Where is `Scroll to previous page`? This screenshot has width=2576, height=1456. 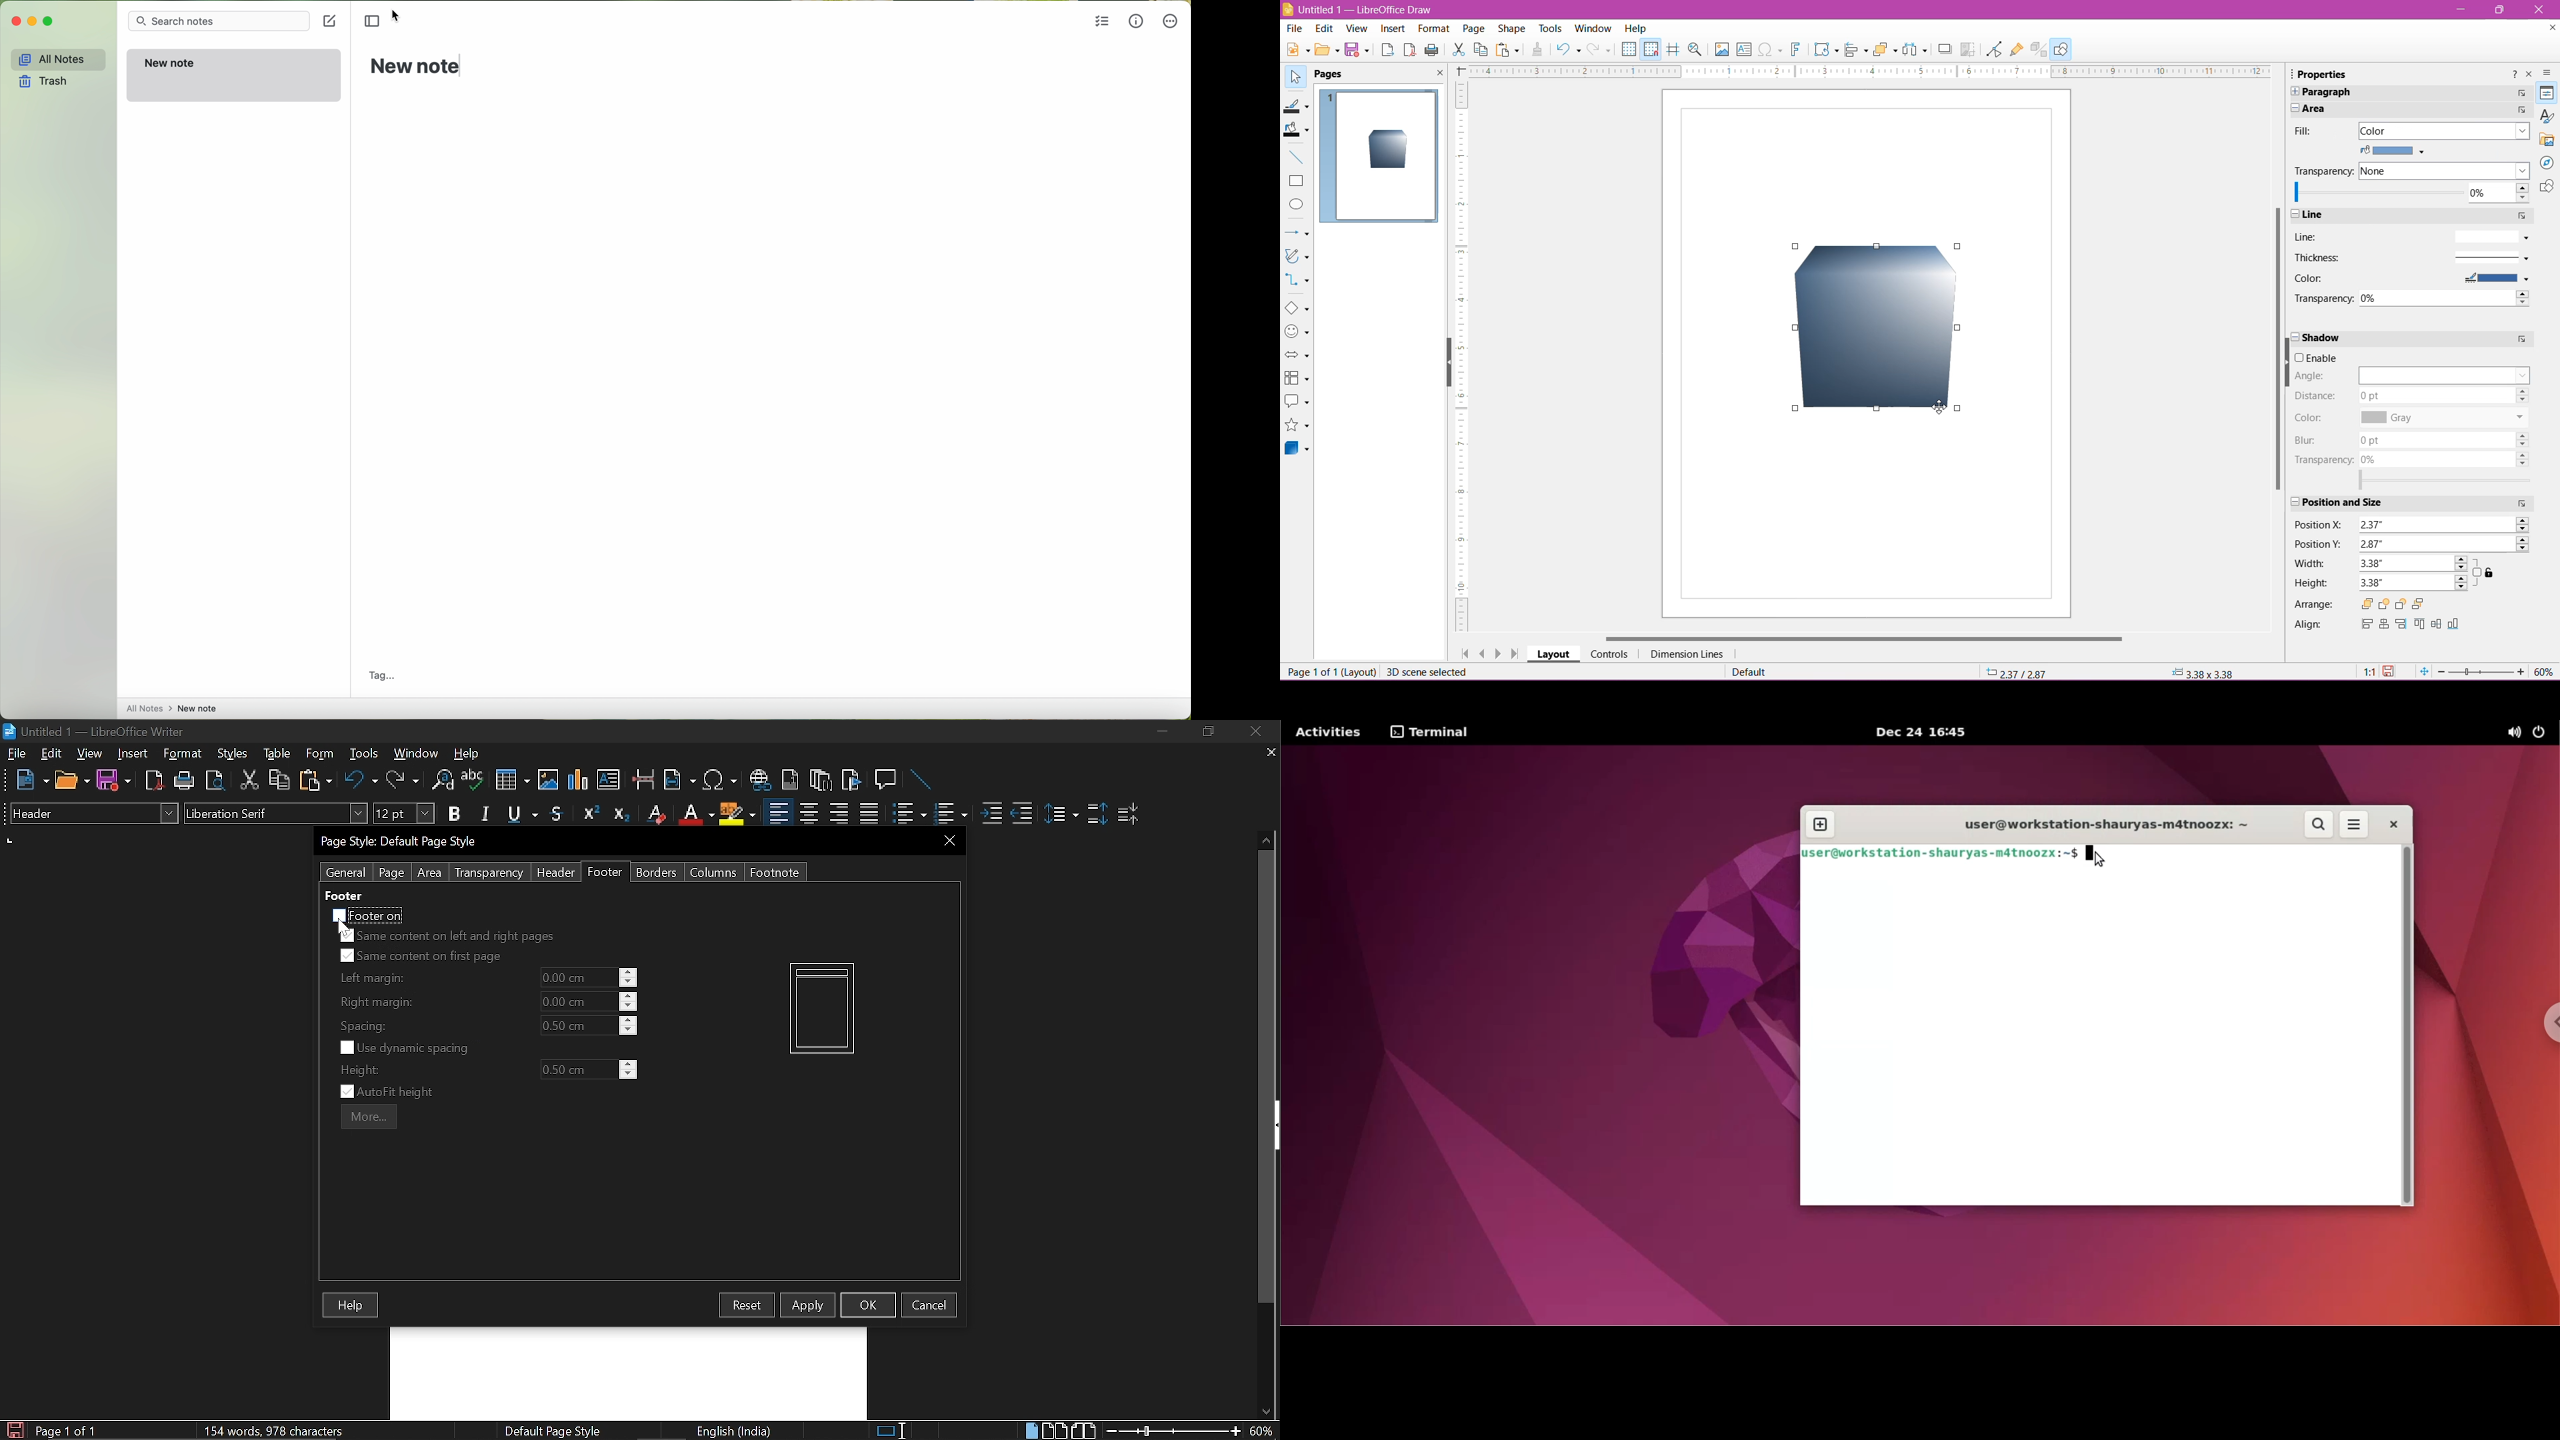
Scroll to previous page is located at coordinates (1482, 653).